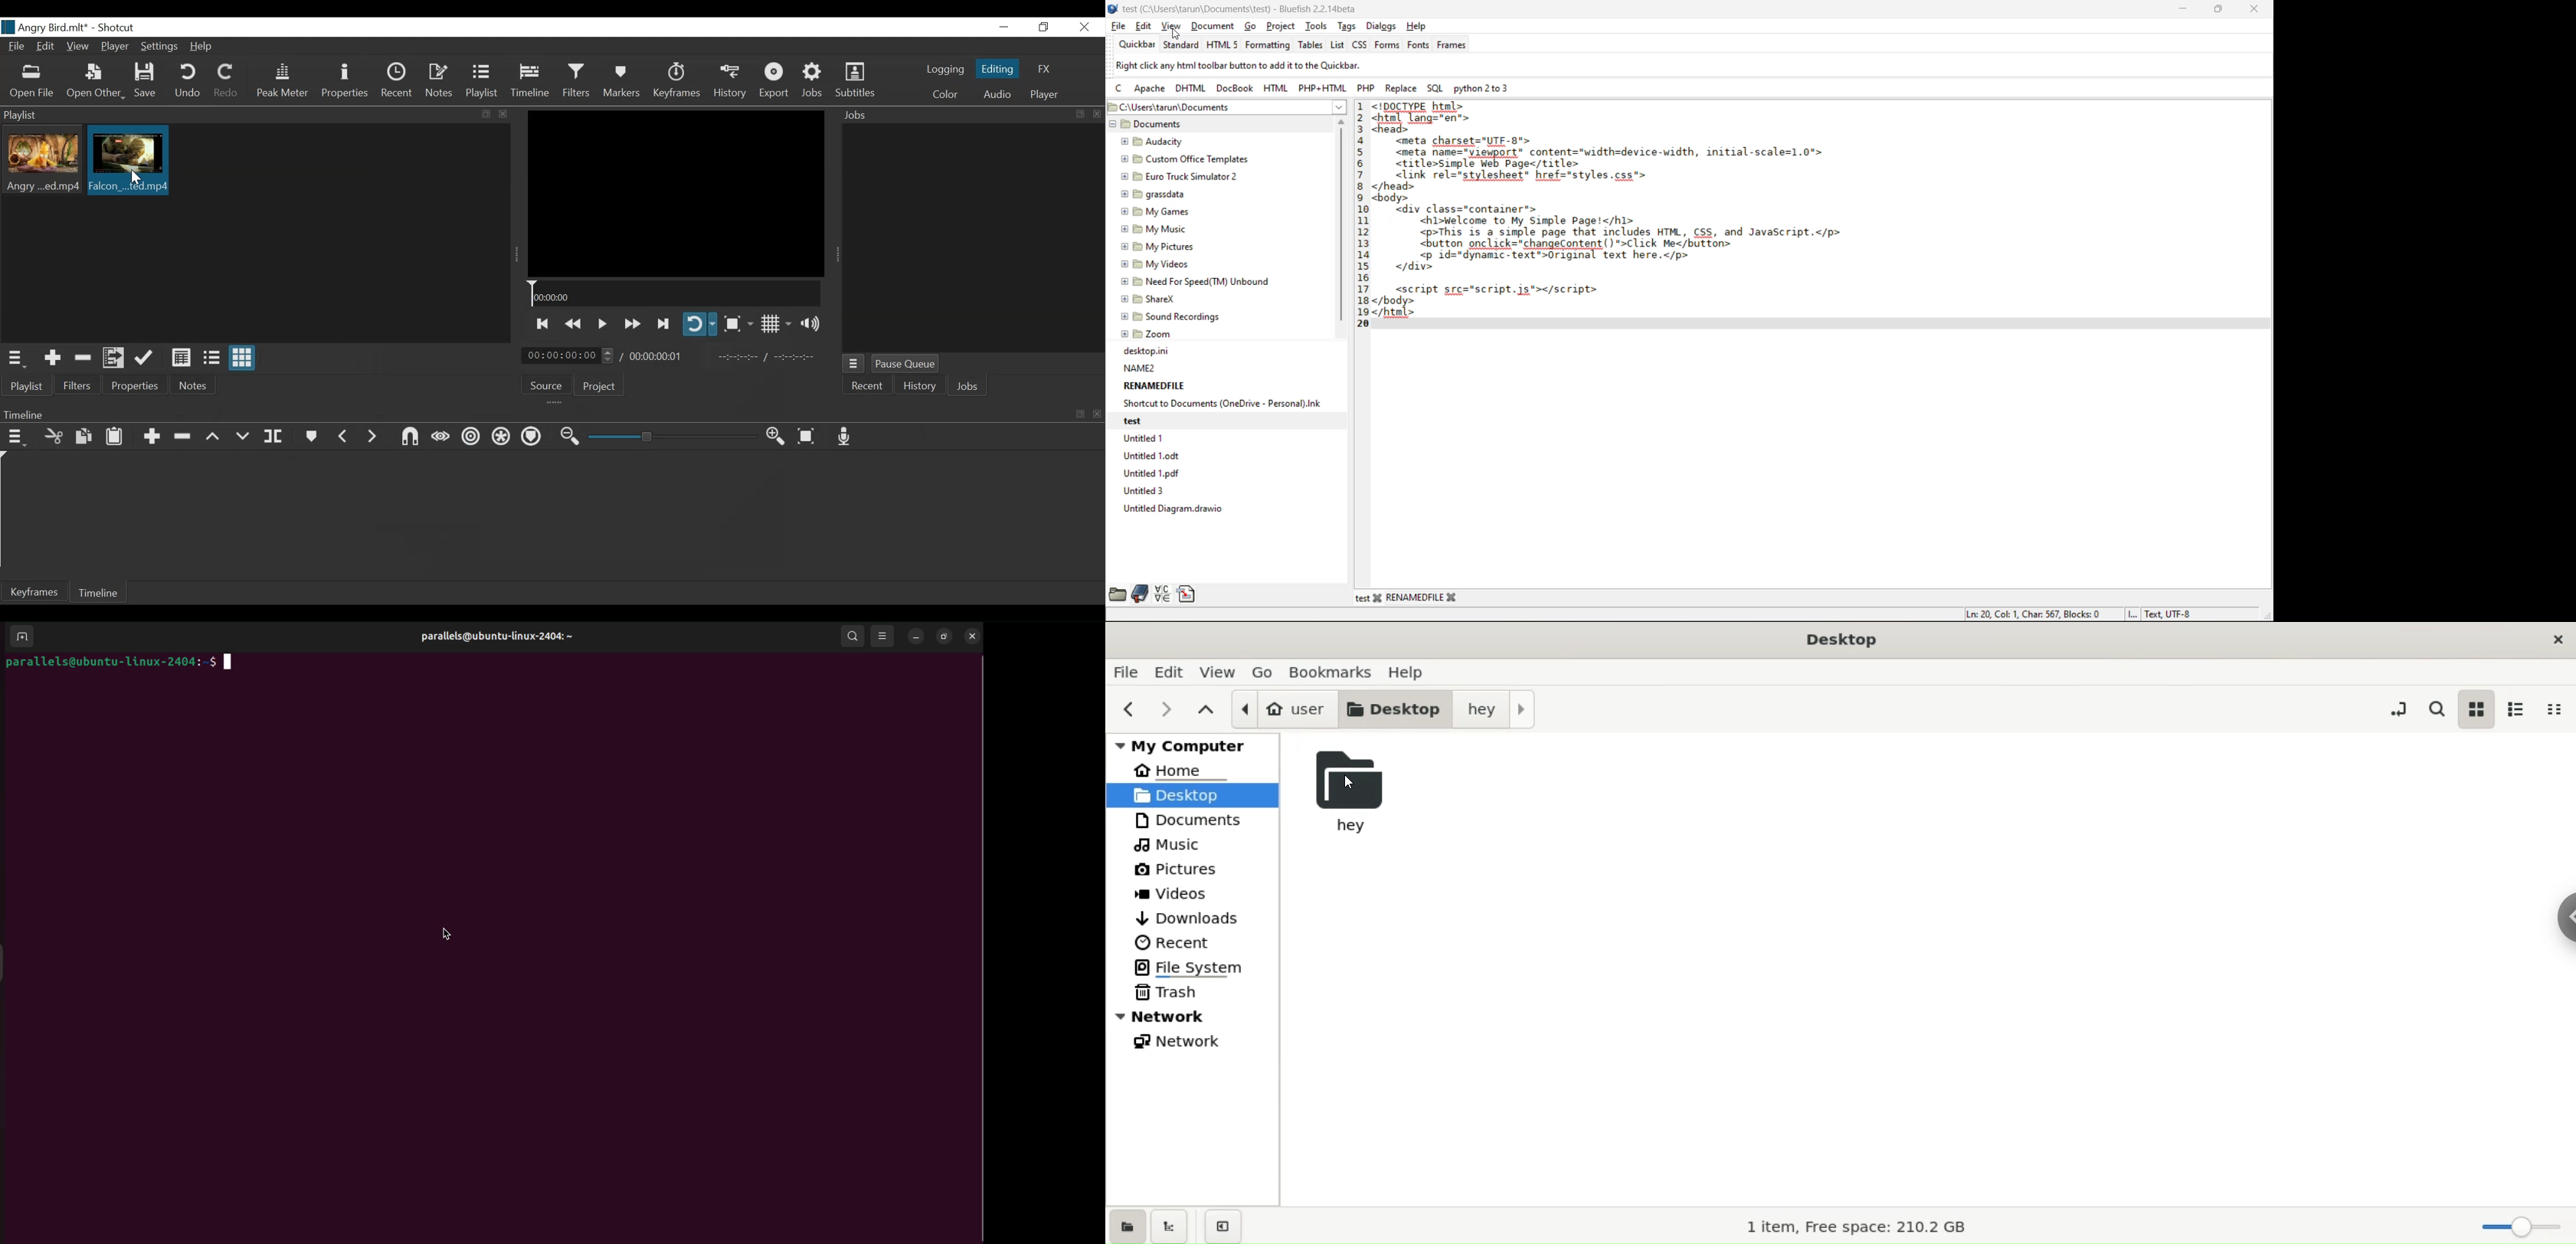 Image resolution: width=2576 pixels, height=1260 pixels. What do you see at coordinates (18, 48) in the screenshot?
I see `File Name` at bounding box center [18, 48].